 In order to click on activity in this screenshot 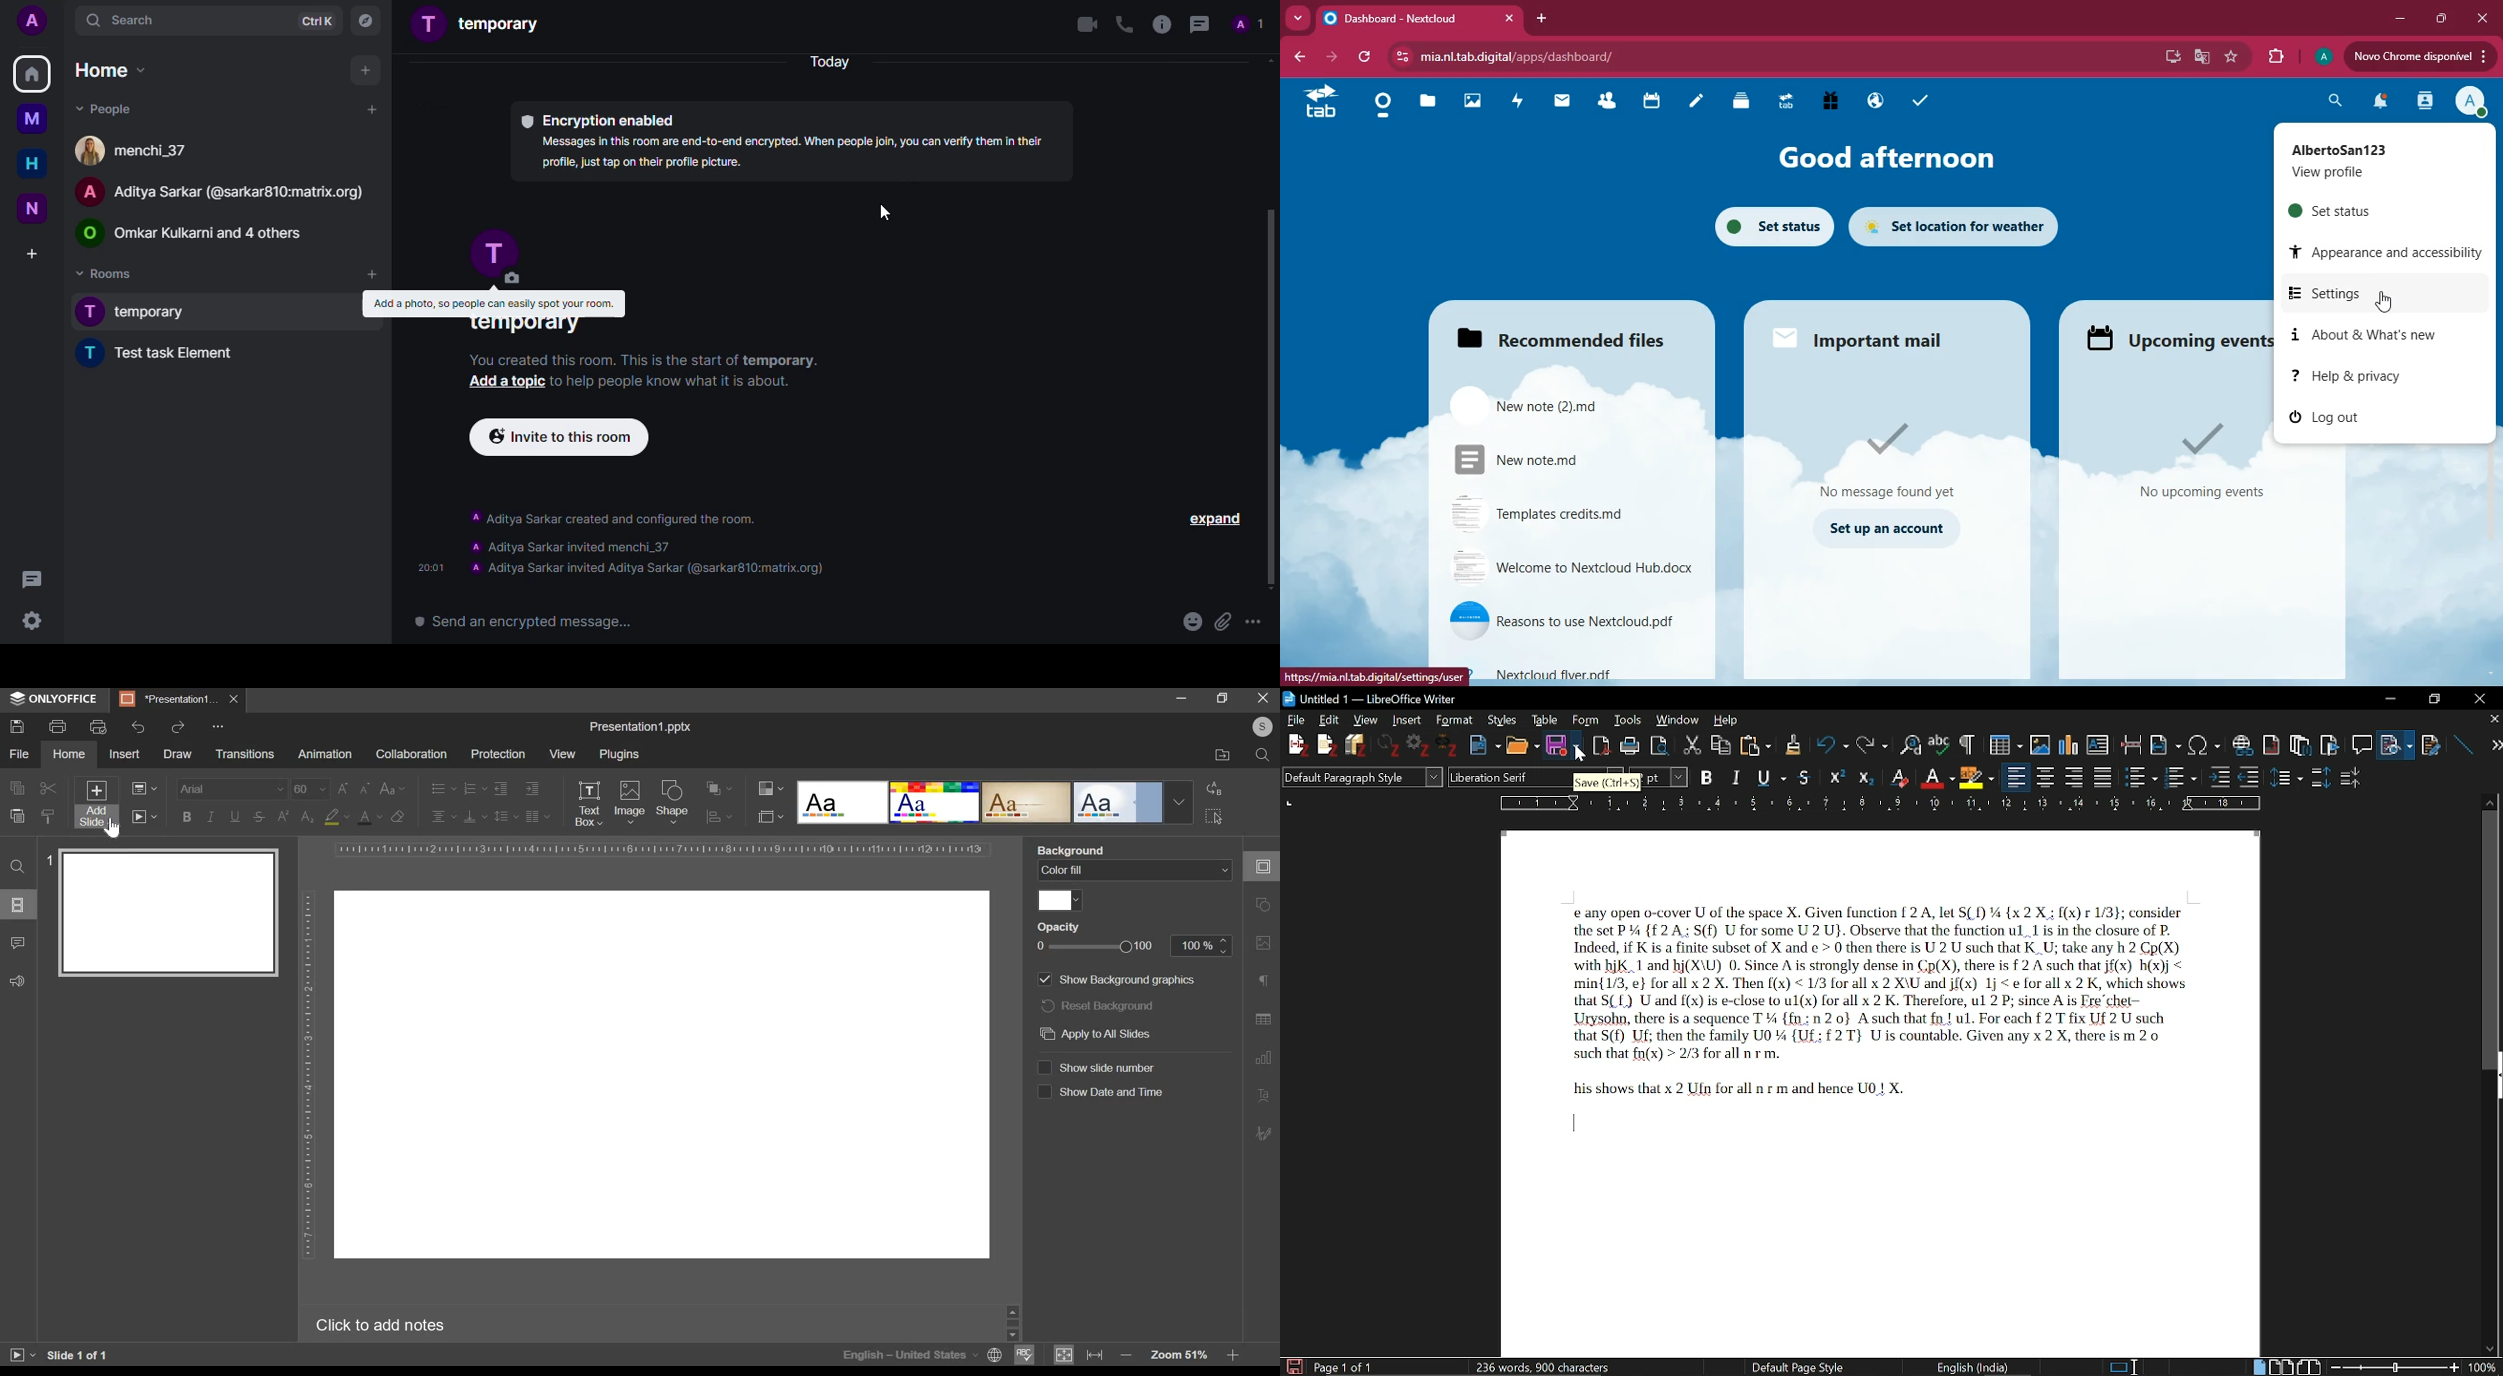, I will do `click(1523, 105)`.